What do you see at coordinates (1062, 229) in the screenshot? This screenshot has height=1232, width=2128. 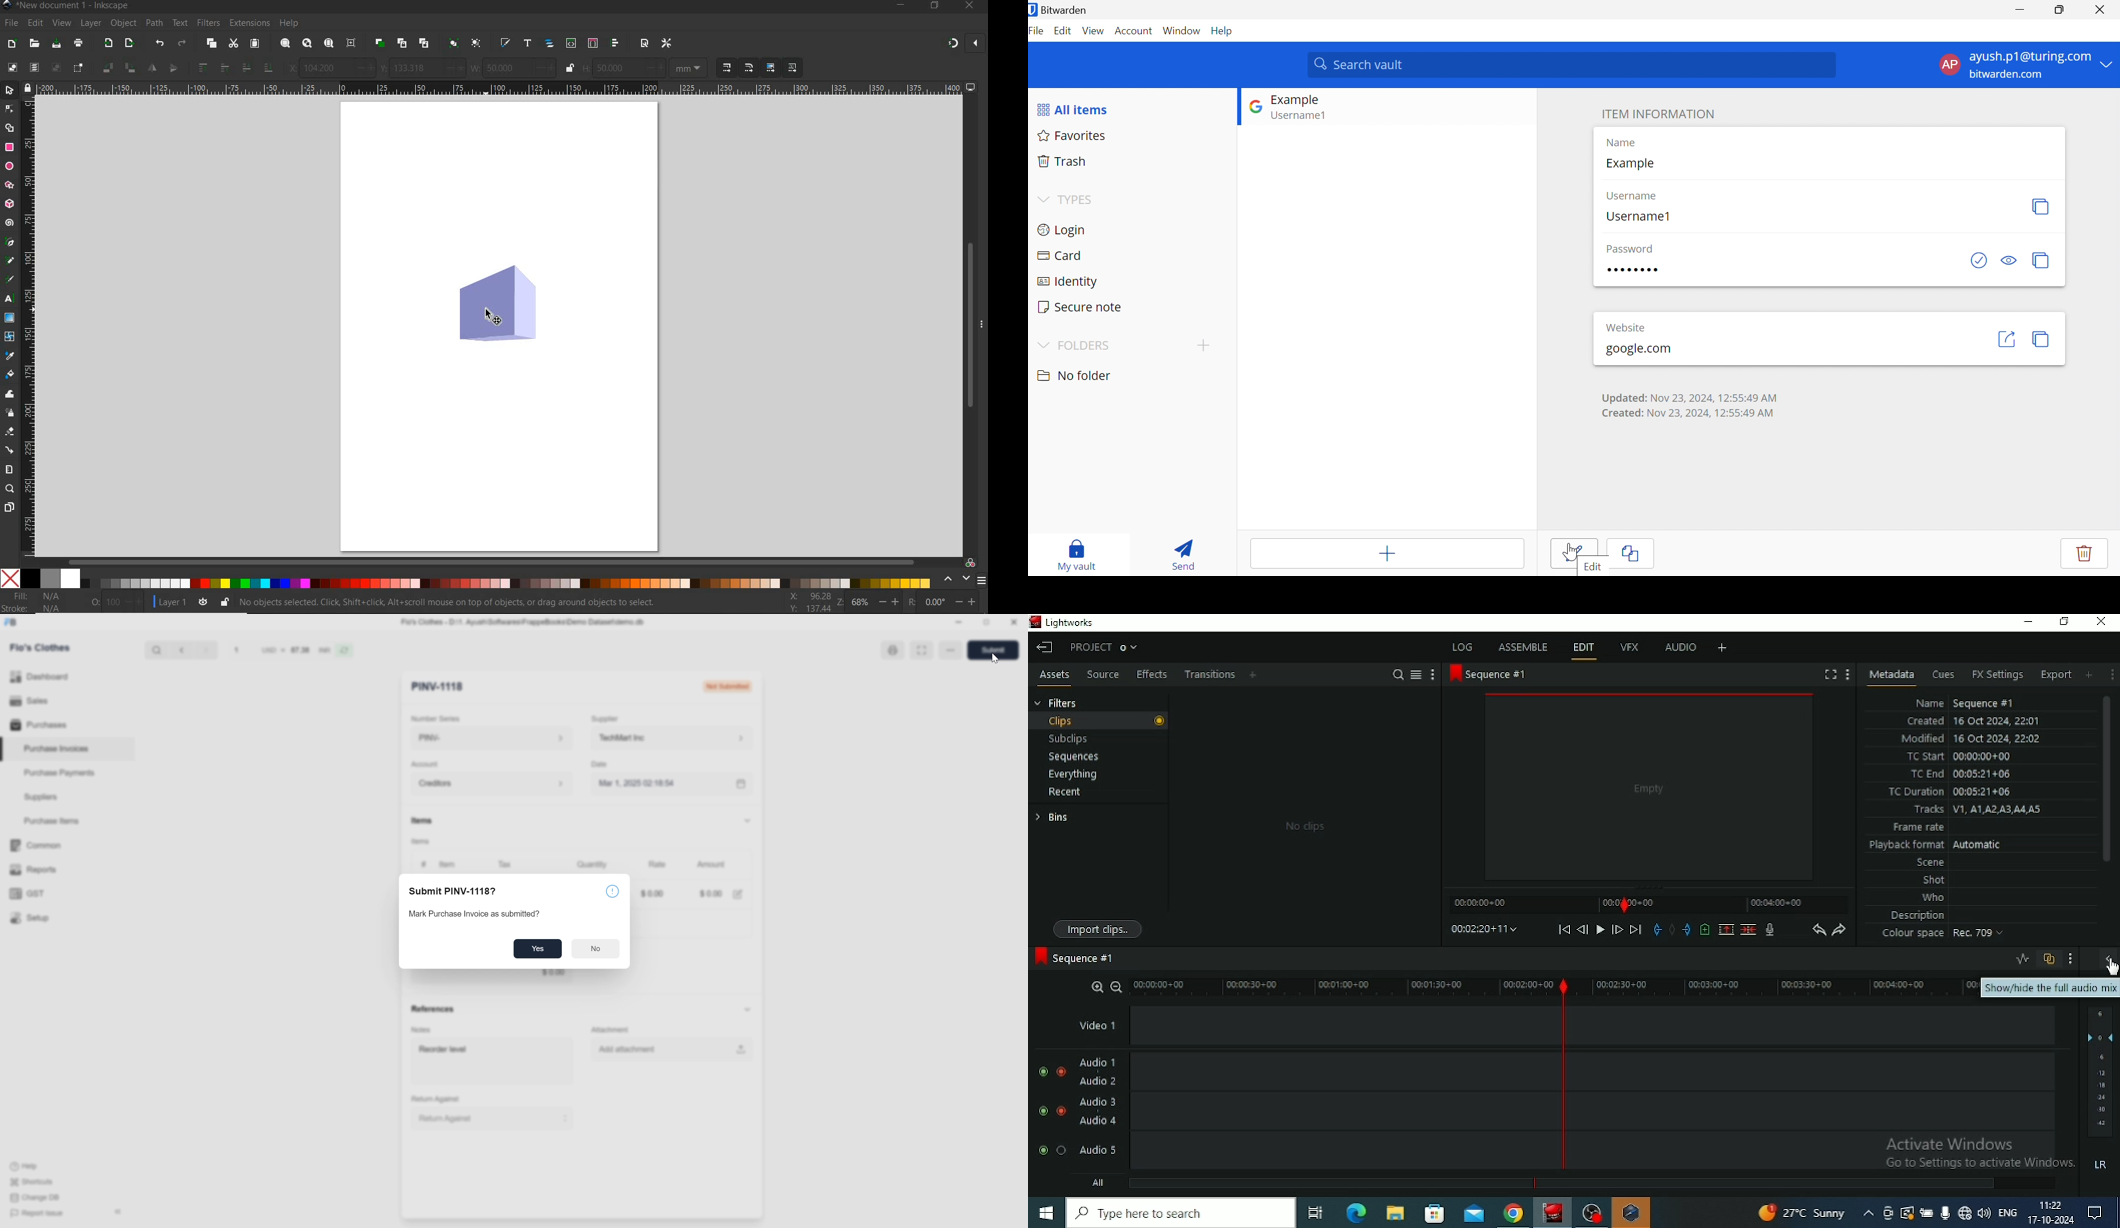 I see `Login` at bounding box center [1062, 229].